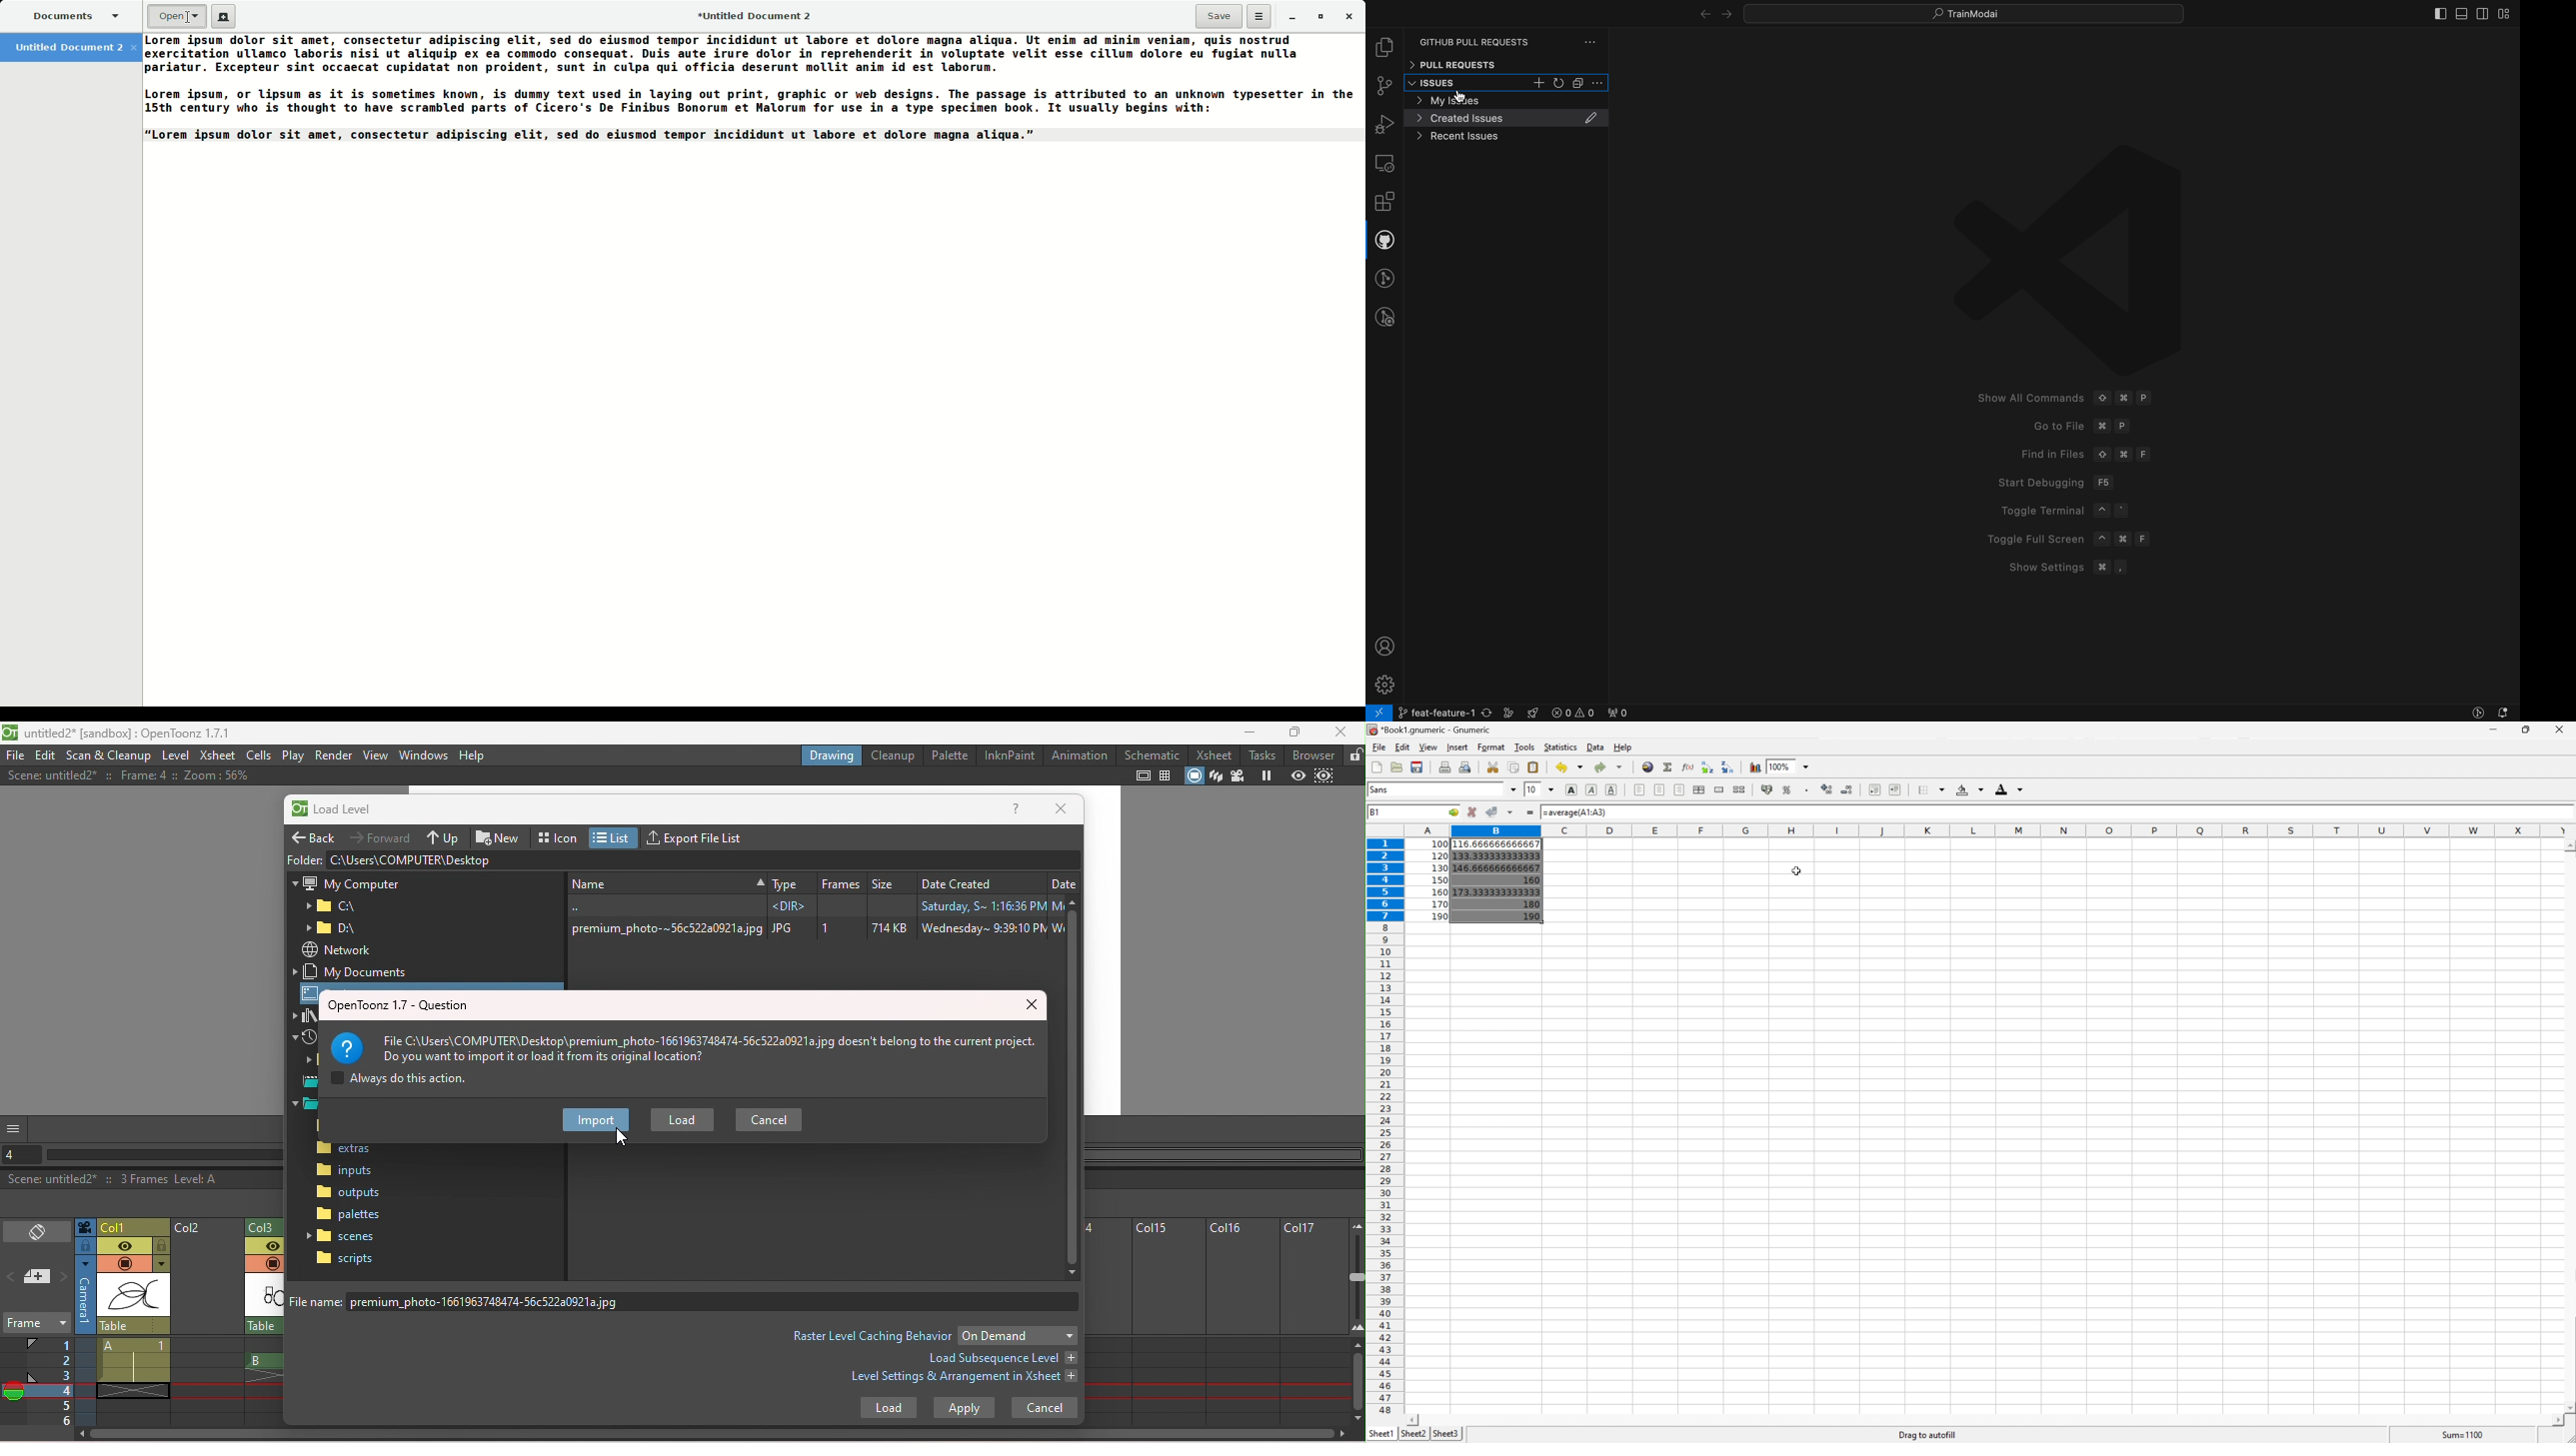 The image size is (2576, 1456). I want to click on Center horizontally, so click(1659, 790).